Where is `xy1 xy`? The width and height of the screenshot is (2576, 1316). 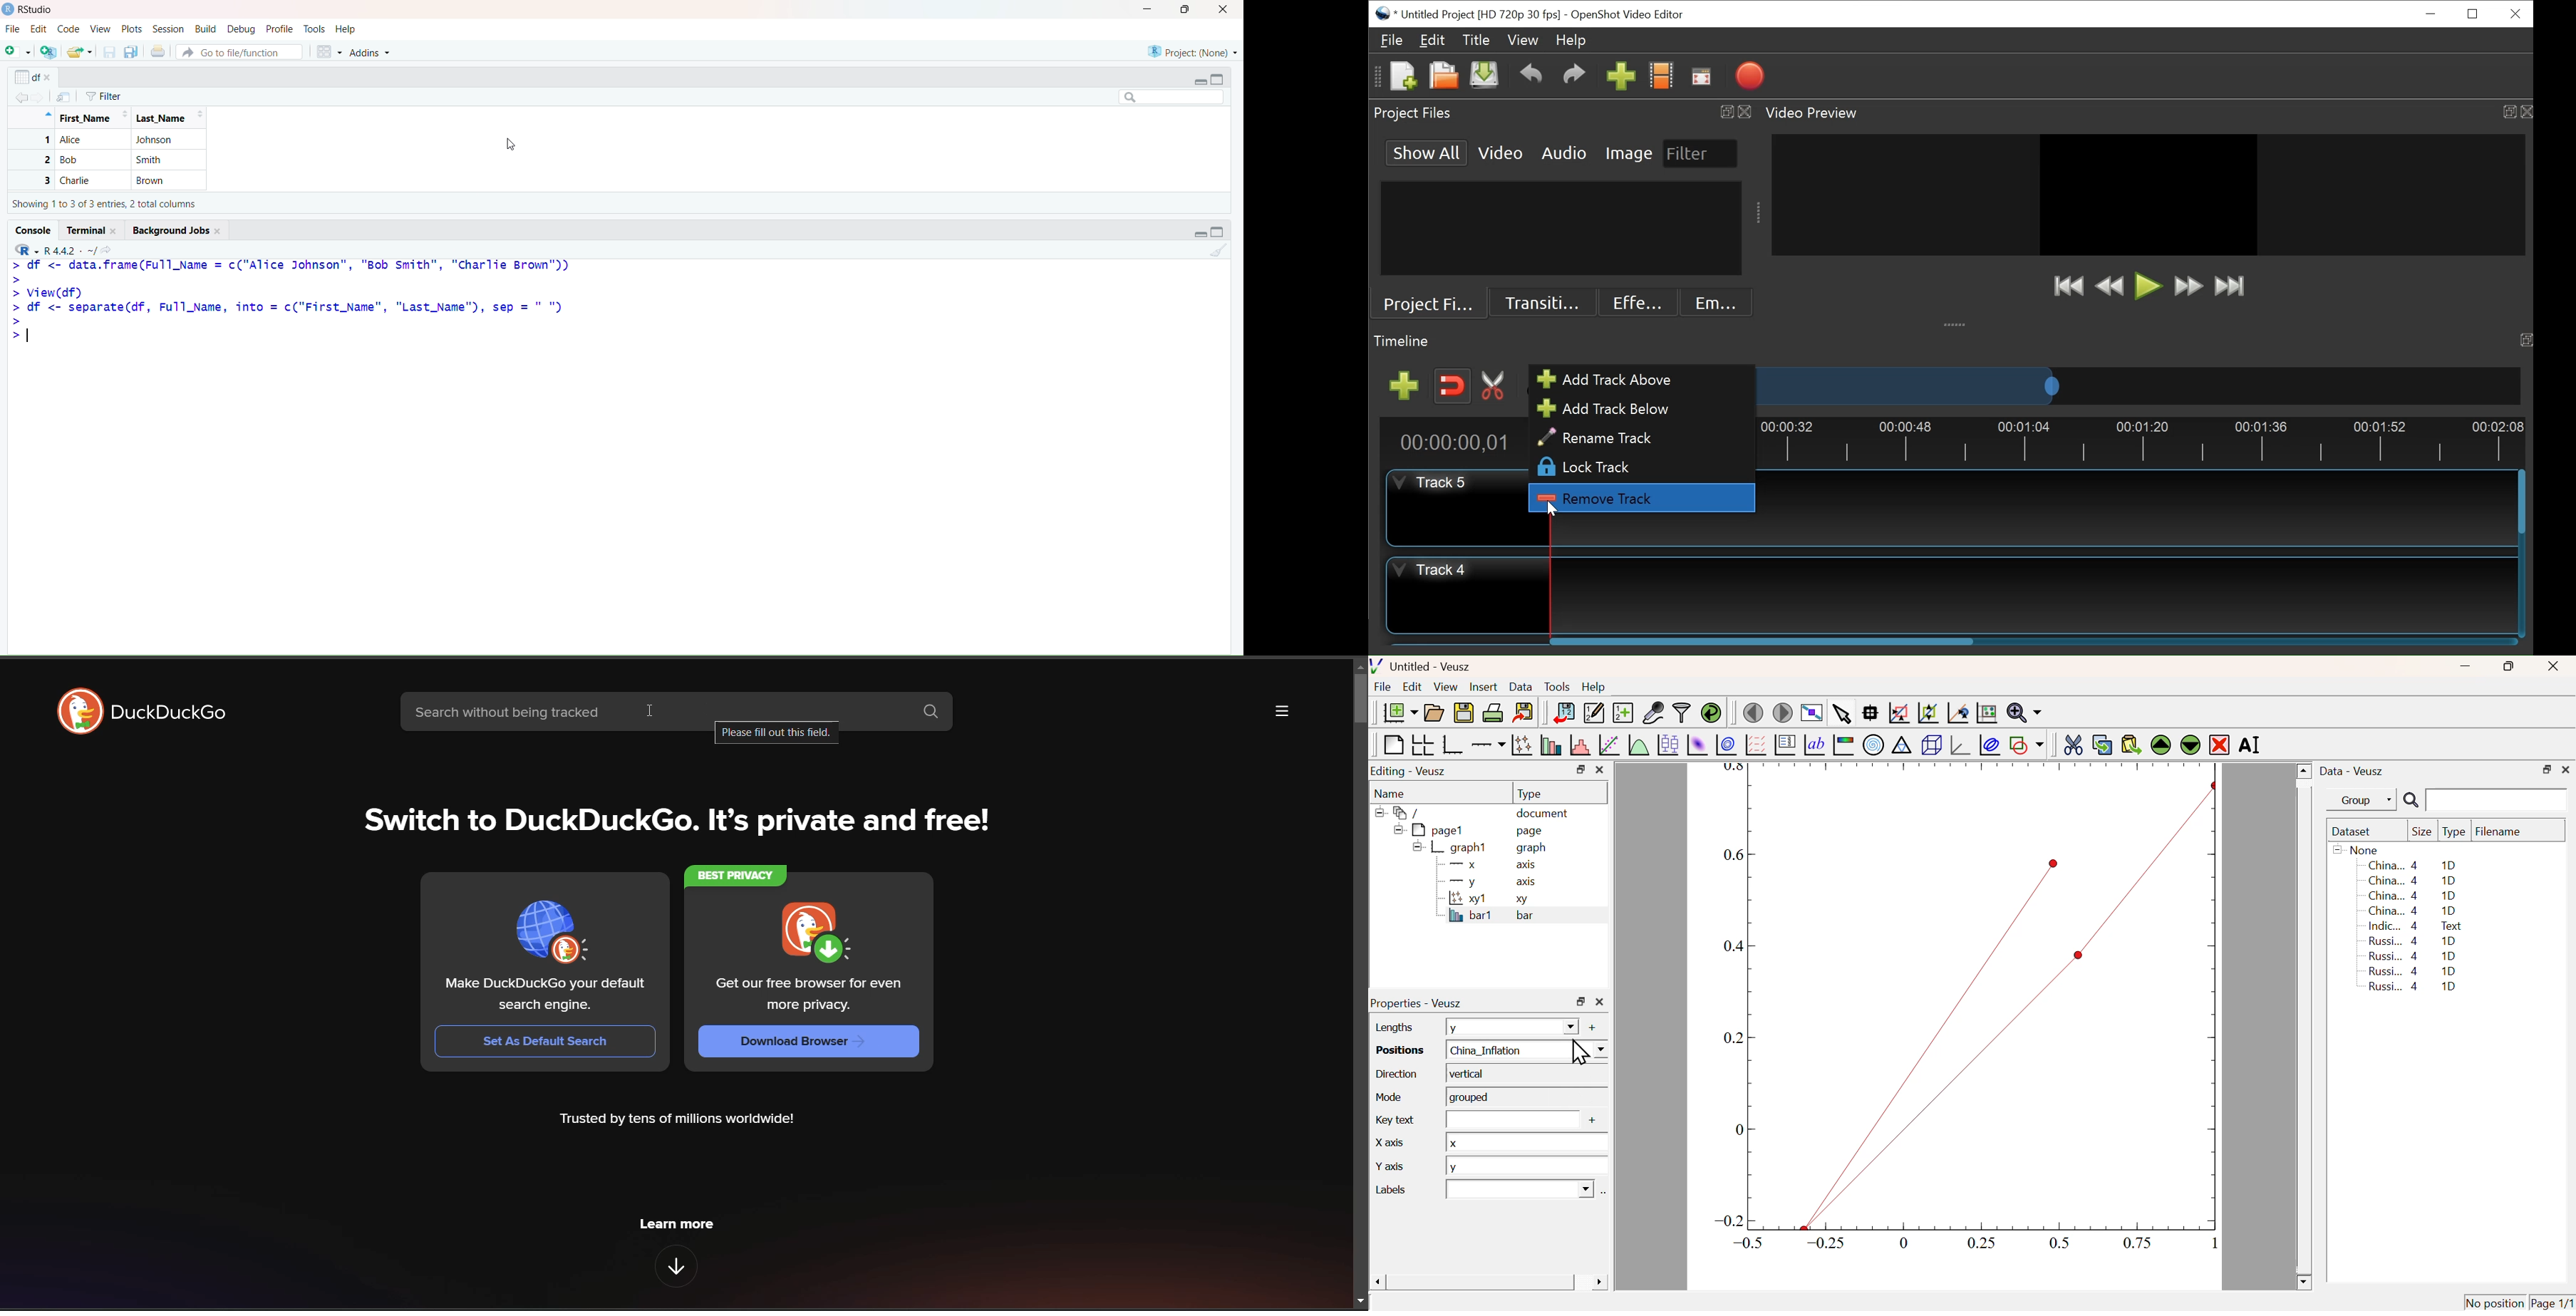
xy1 xy is located at coordinates (1485, 899).